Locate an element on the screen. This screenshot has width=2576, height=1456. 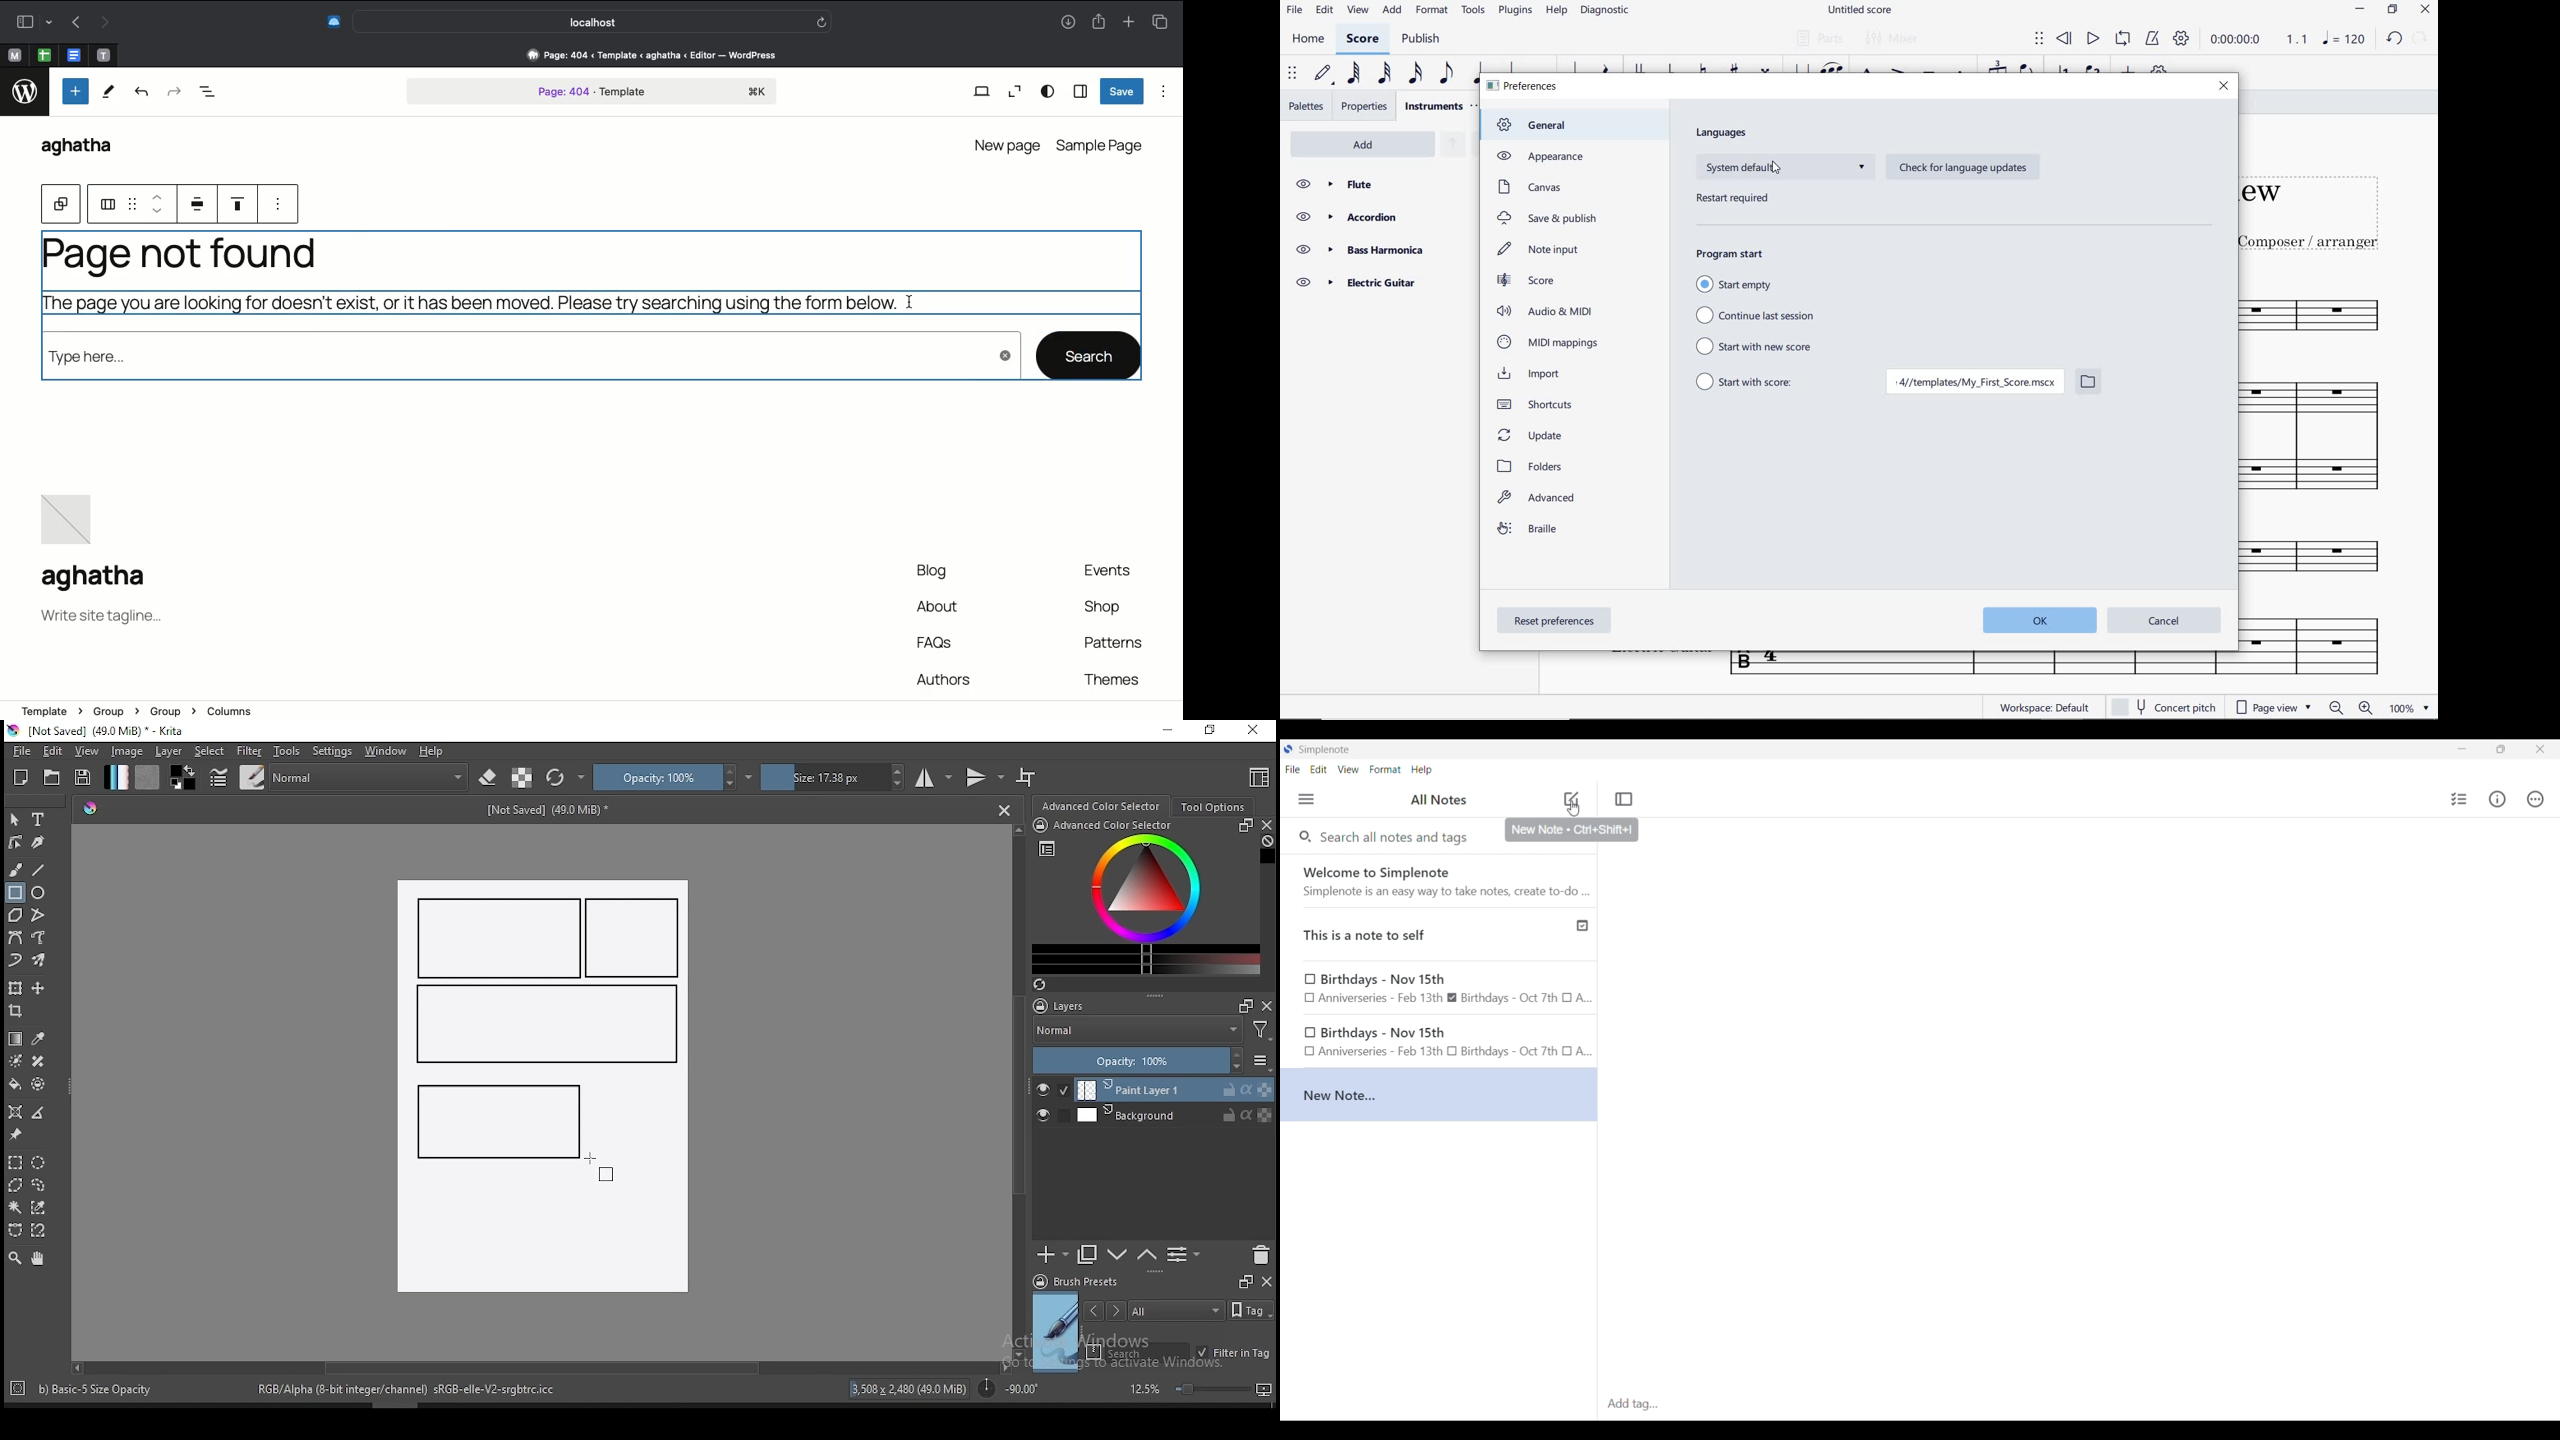
FAQs is located at coordinates (939, 642).